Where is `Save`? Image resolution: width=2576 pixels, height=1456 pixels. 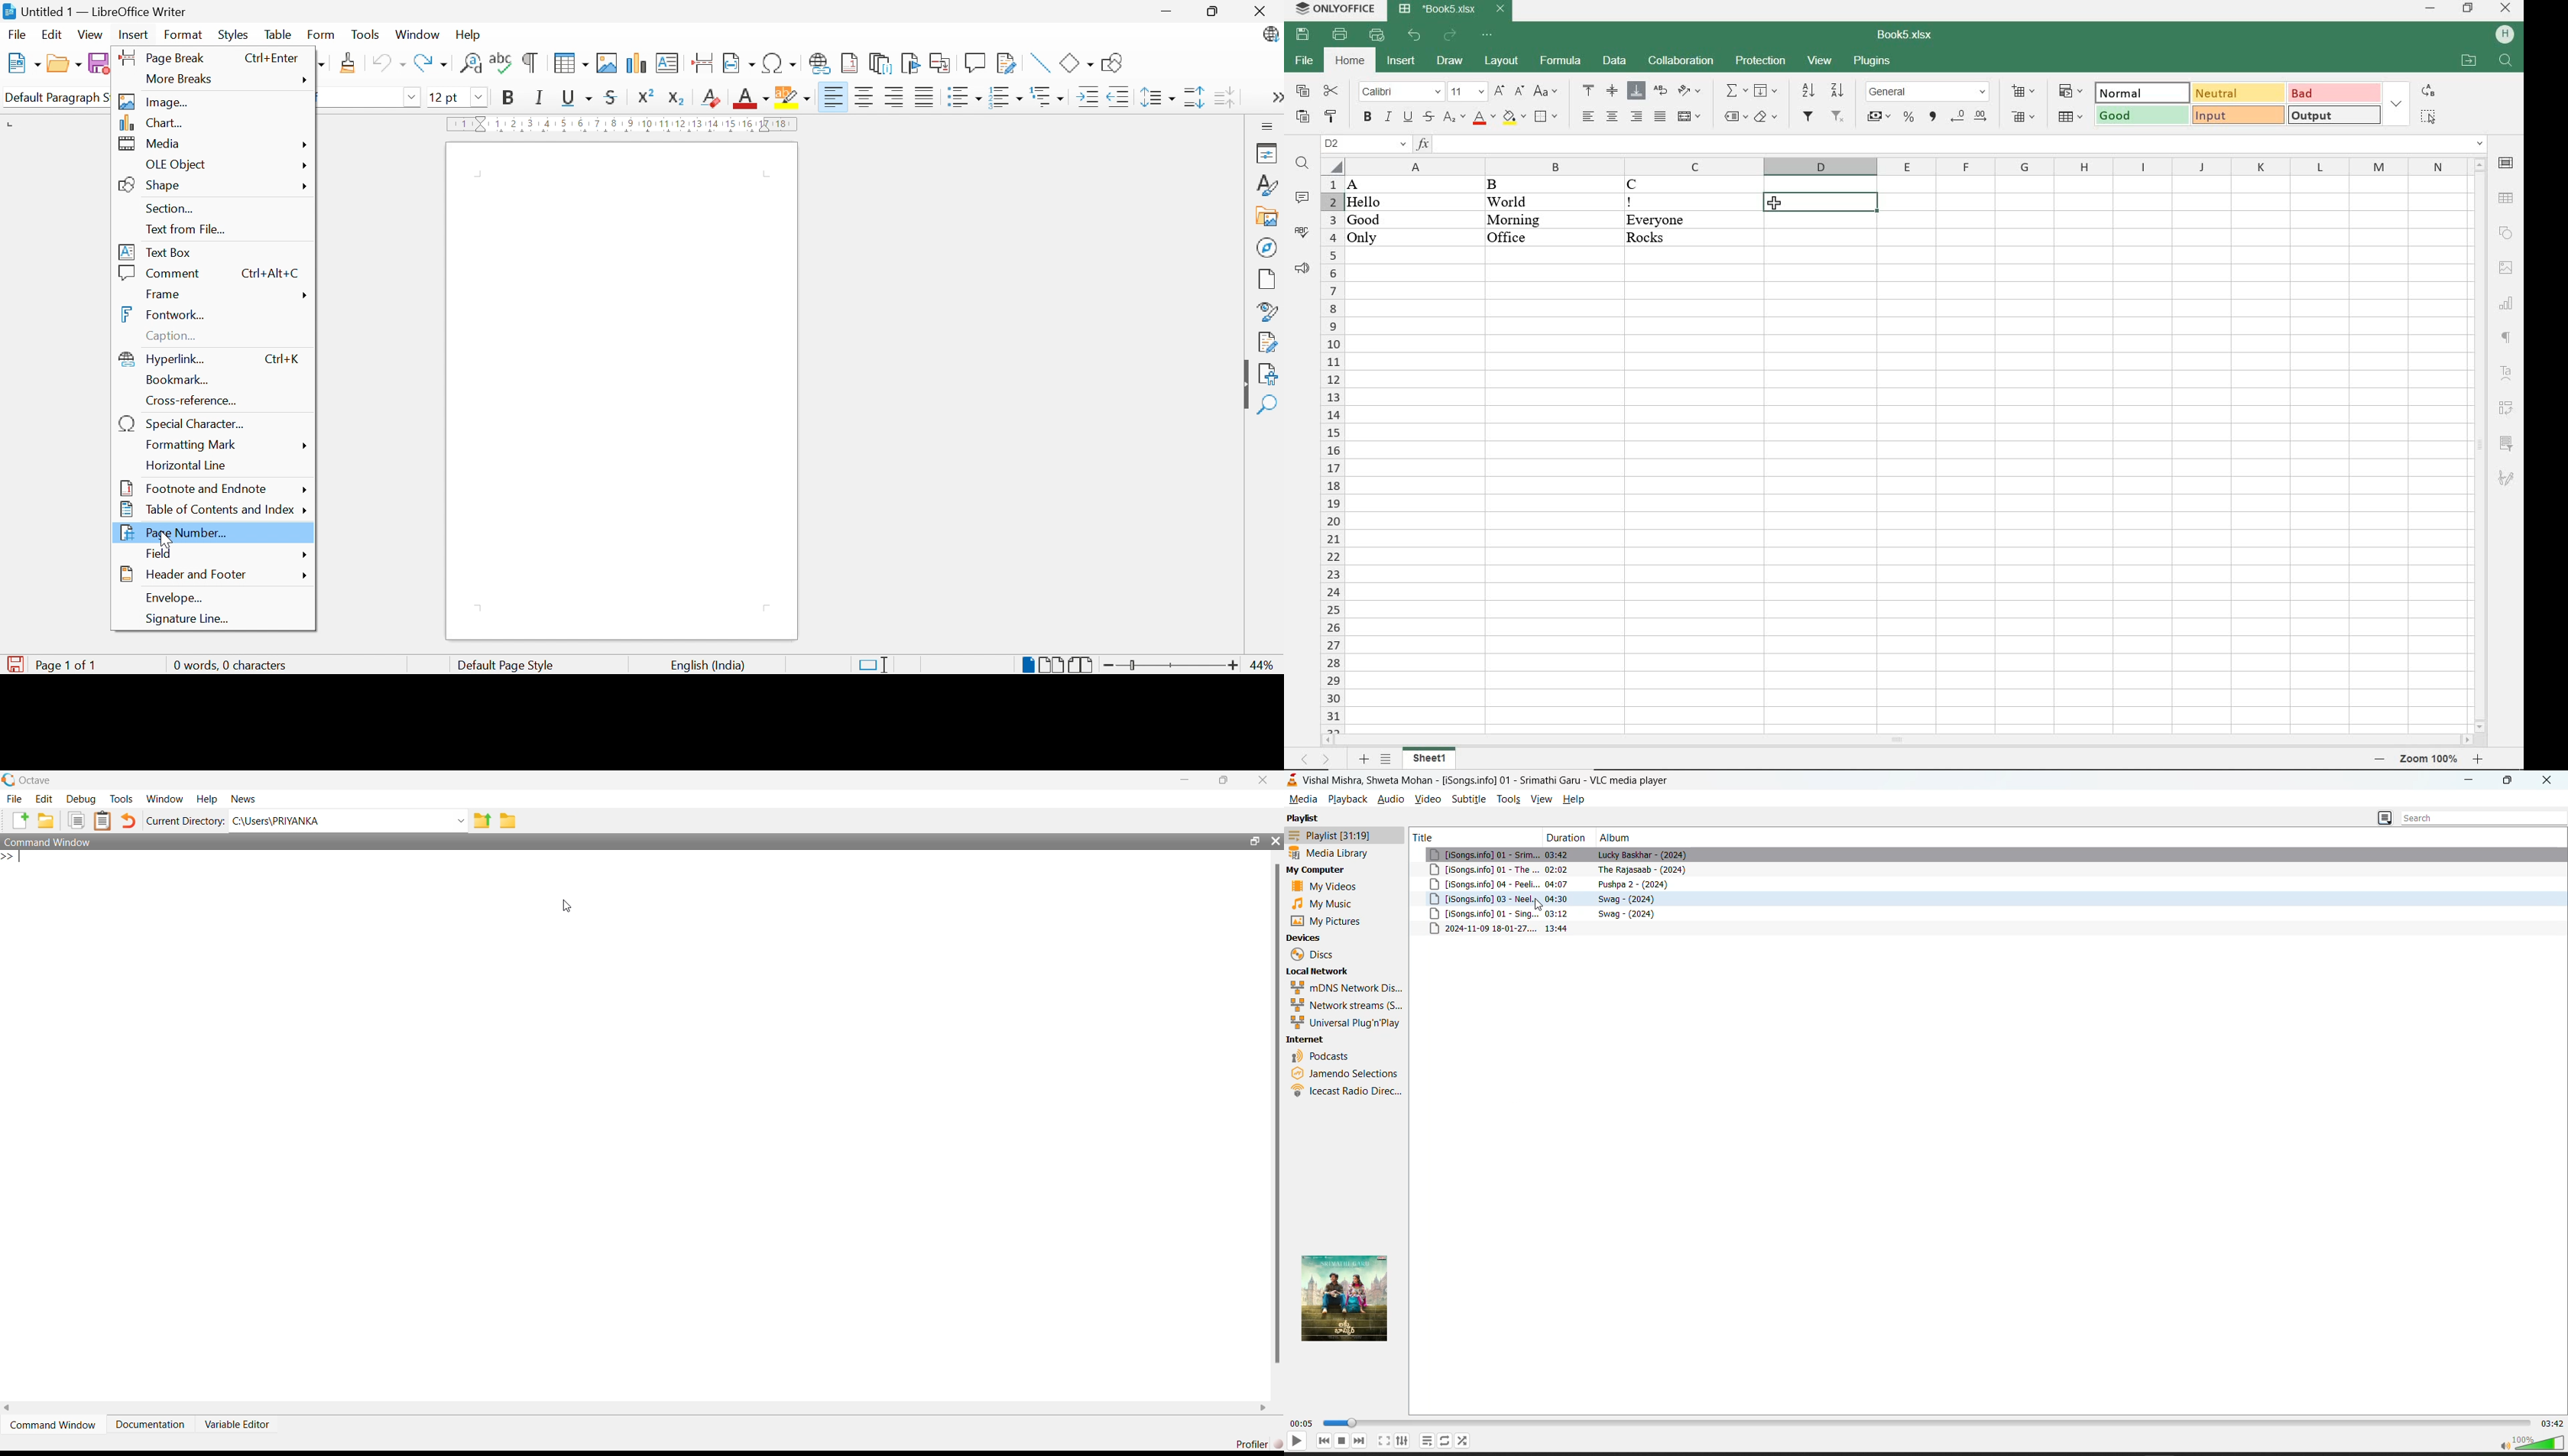 Save is located at coordinates (100, 63).